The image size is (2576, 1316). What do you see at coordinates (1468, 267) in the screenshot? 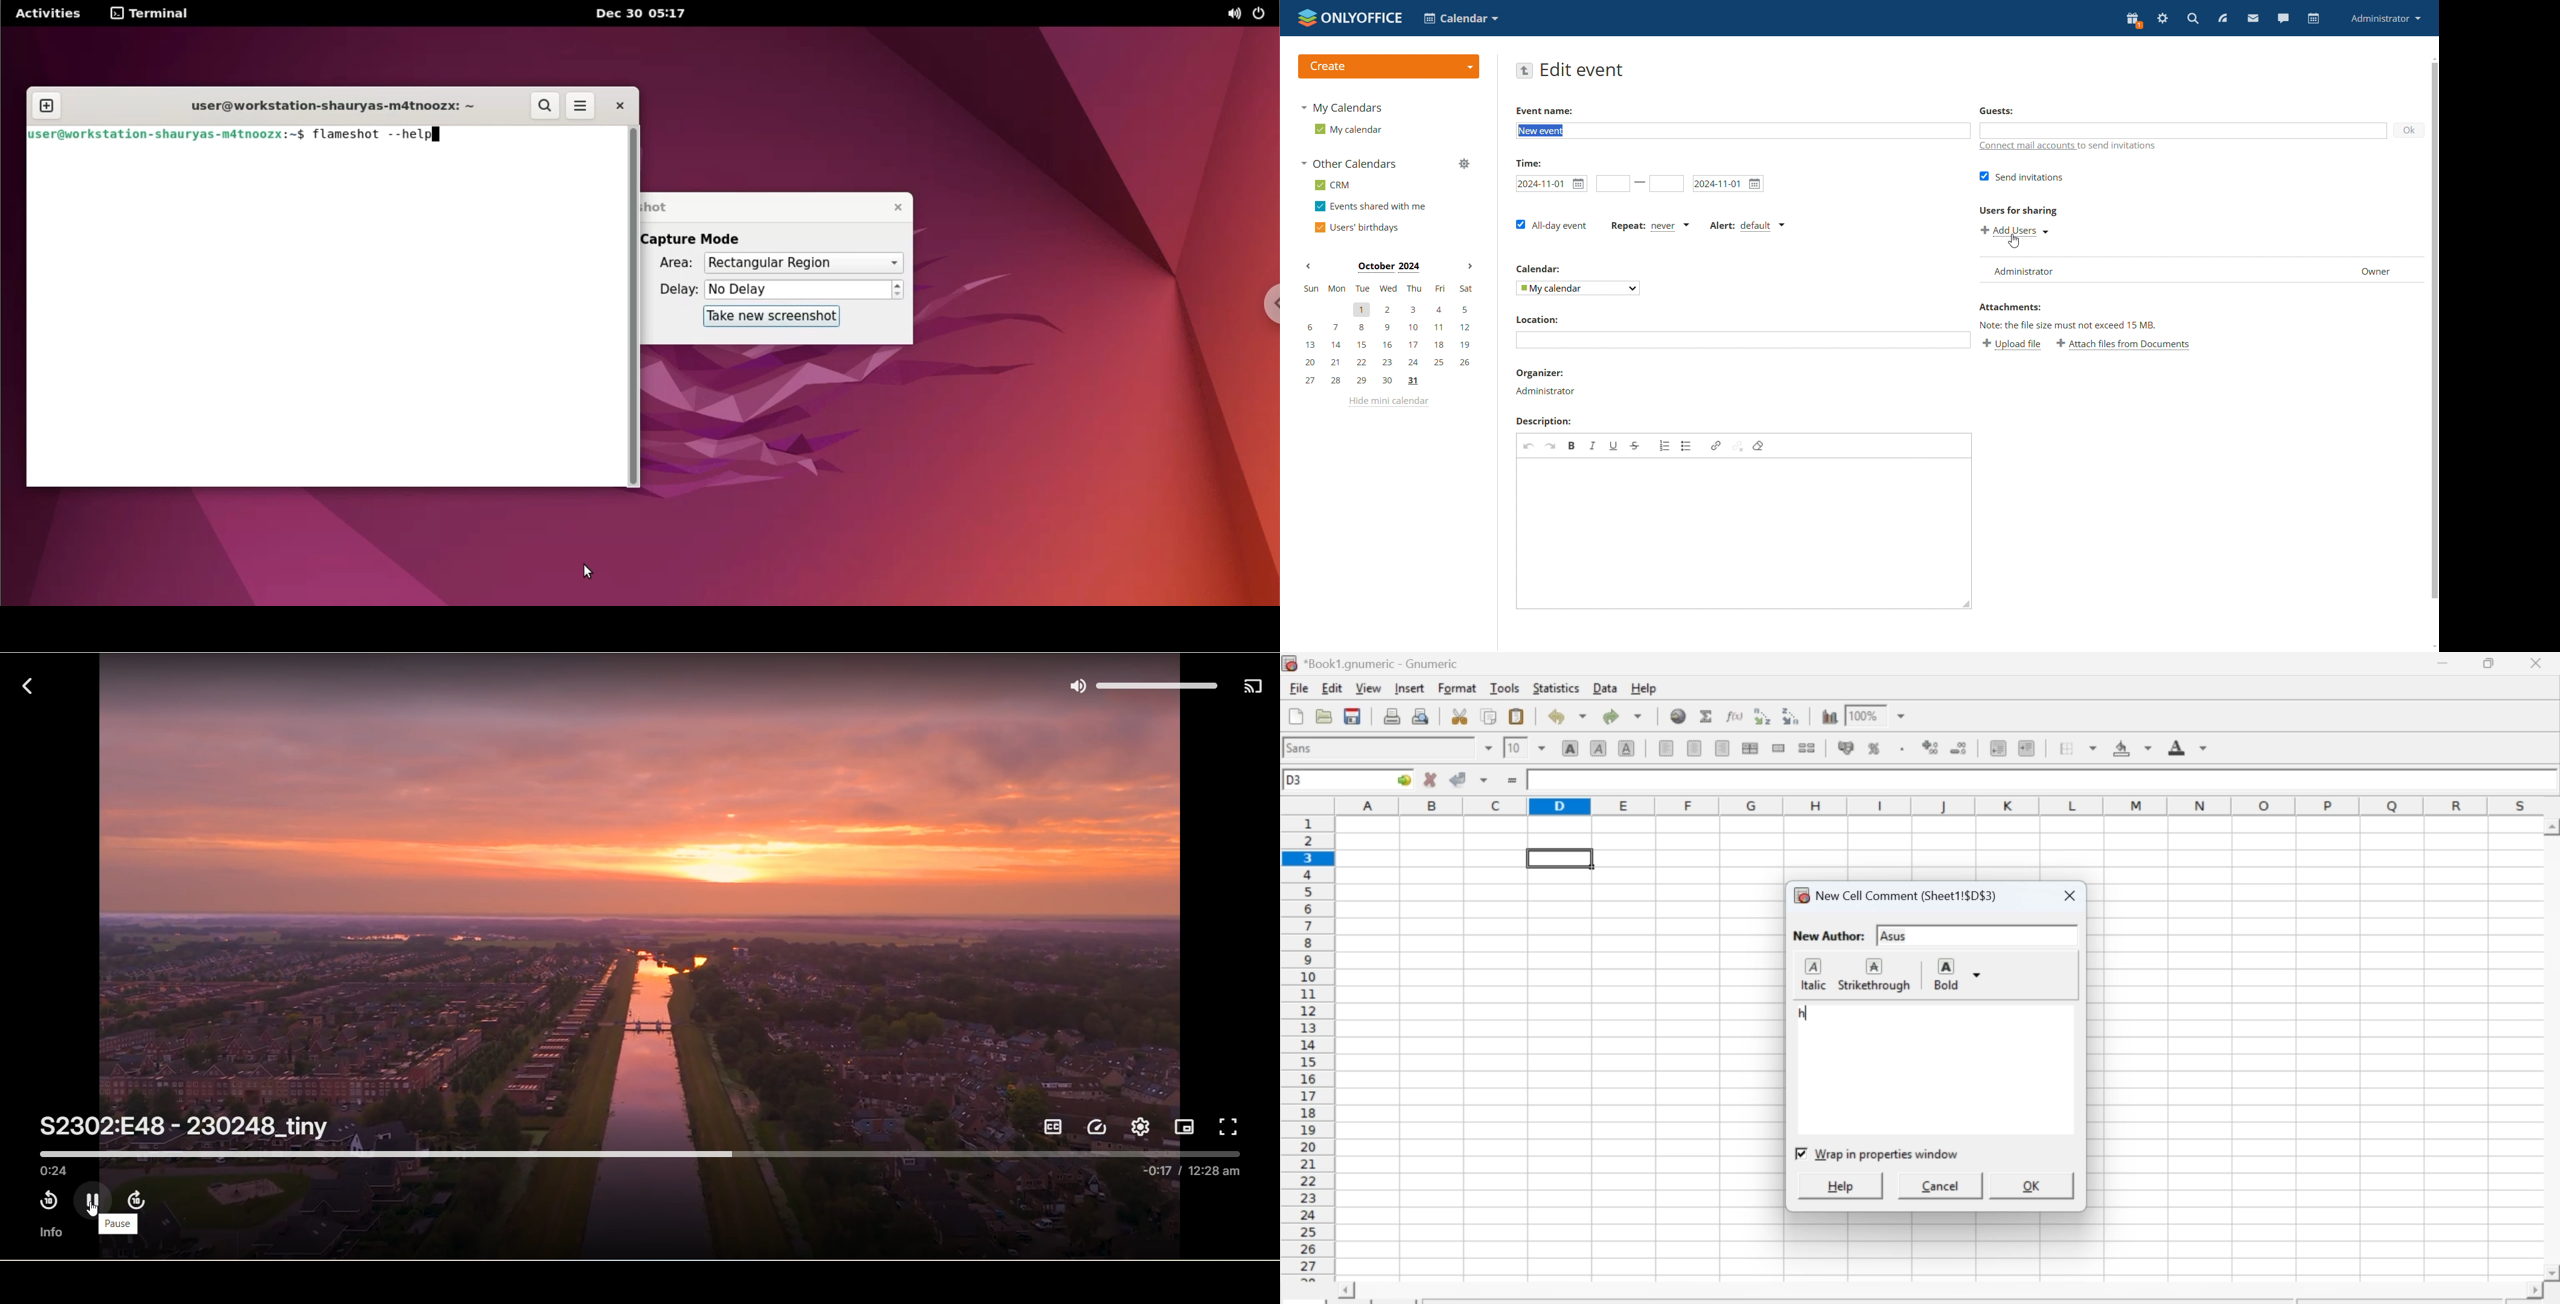
I see `Next month` at bounding box center [1468, 267].